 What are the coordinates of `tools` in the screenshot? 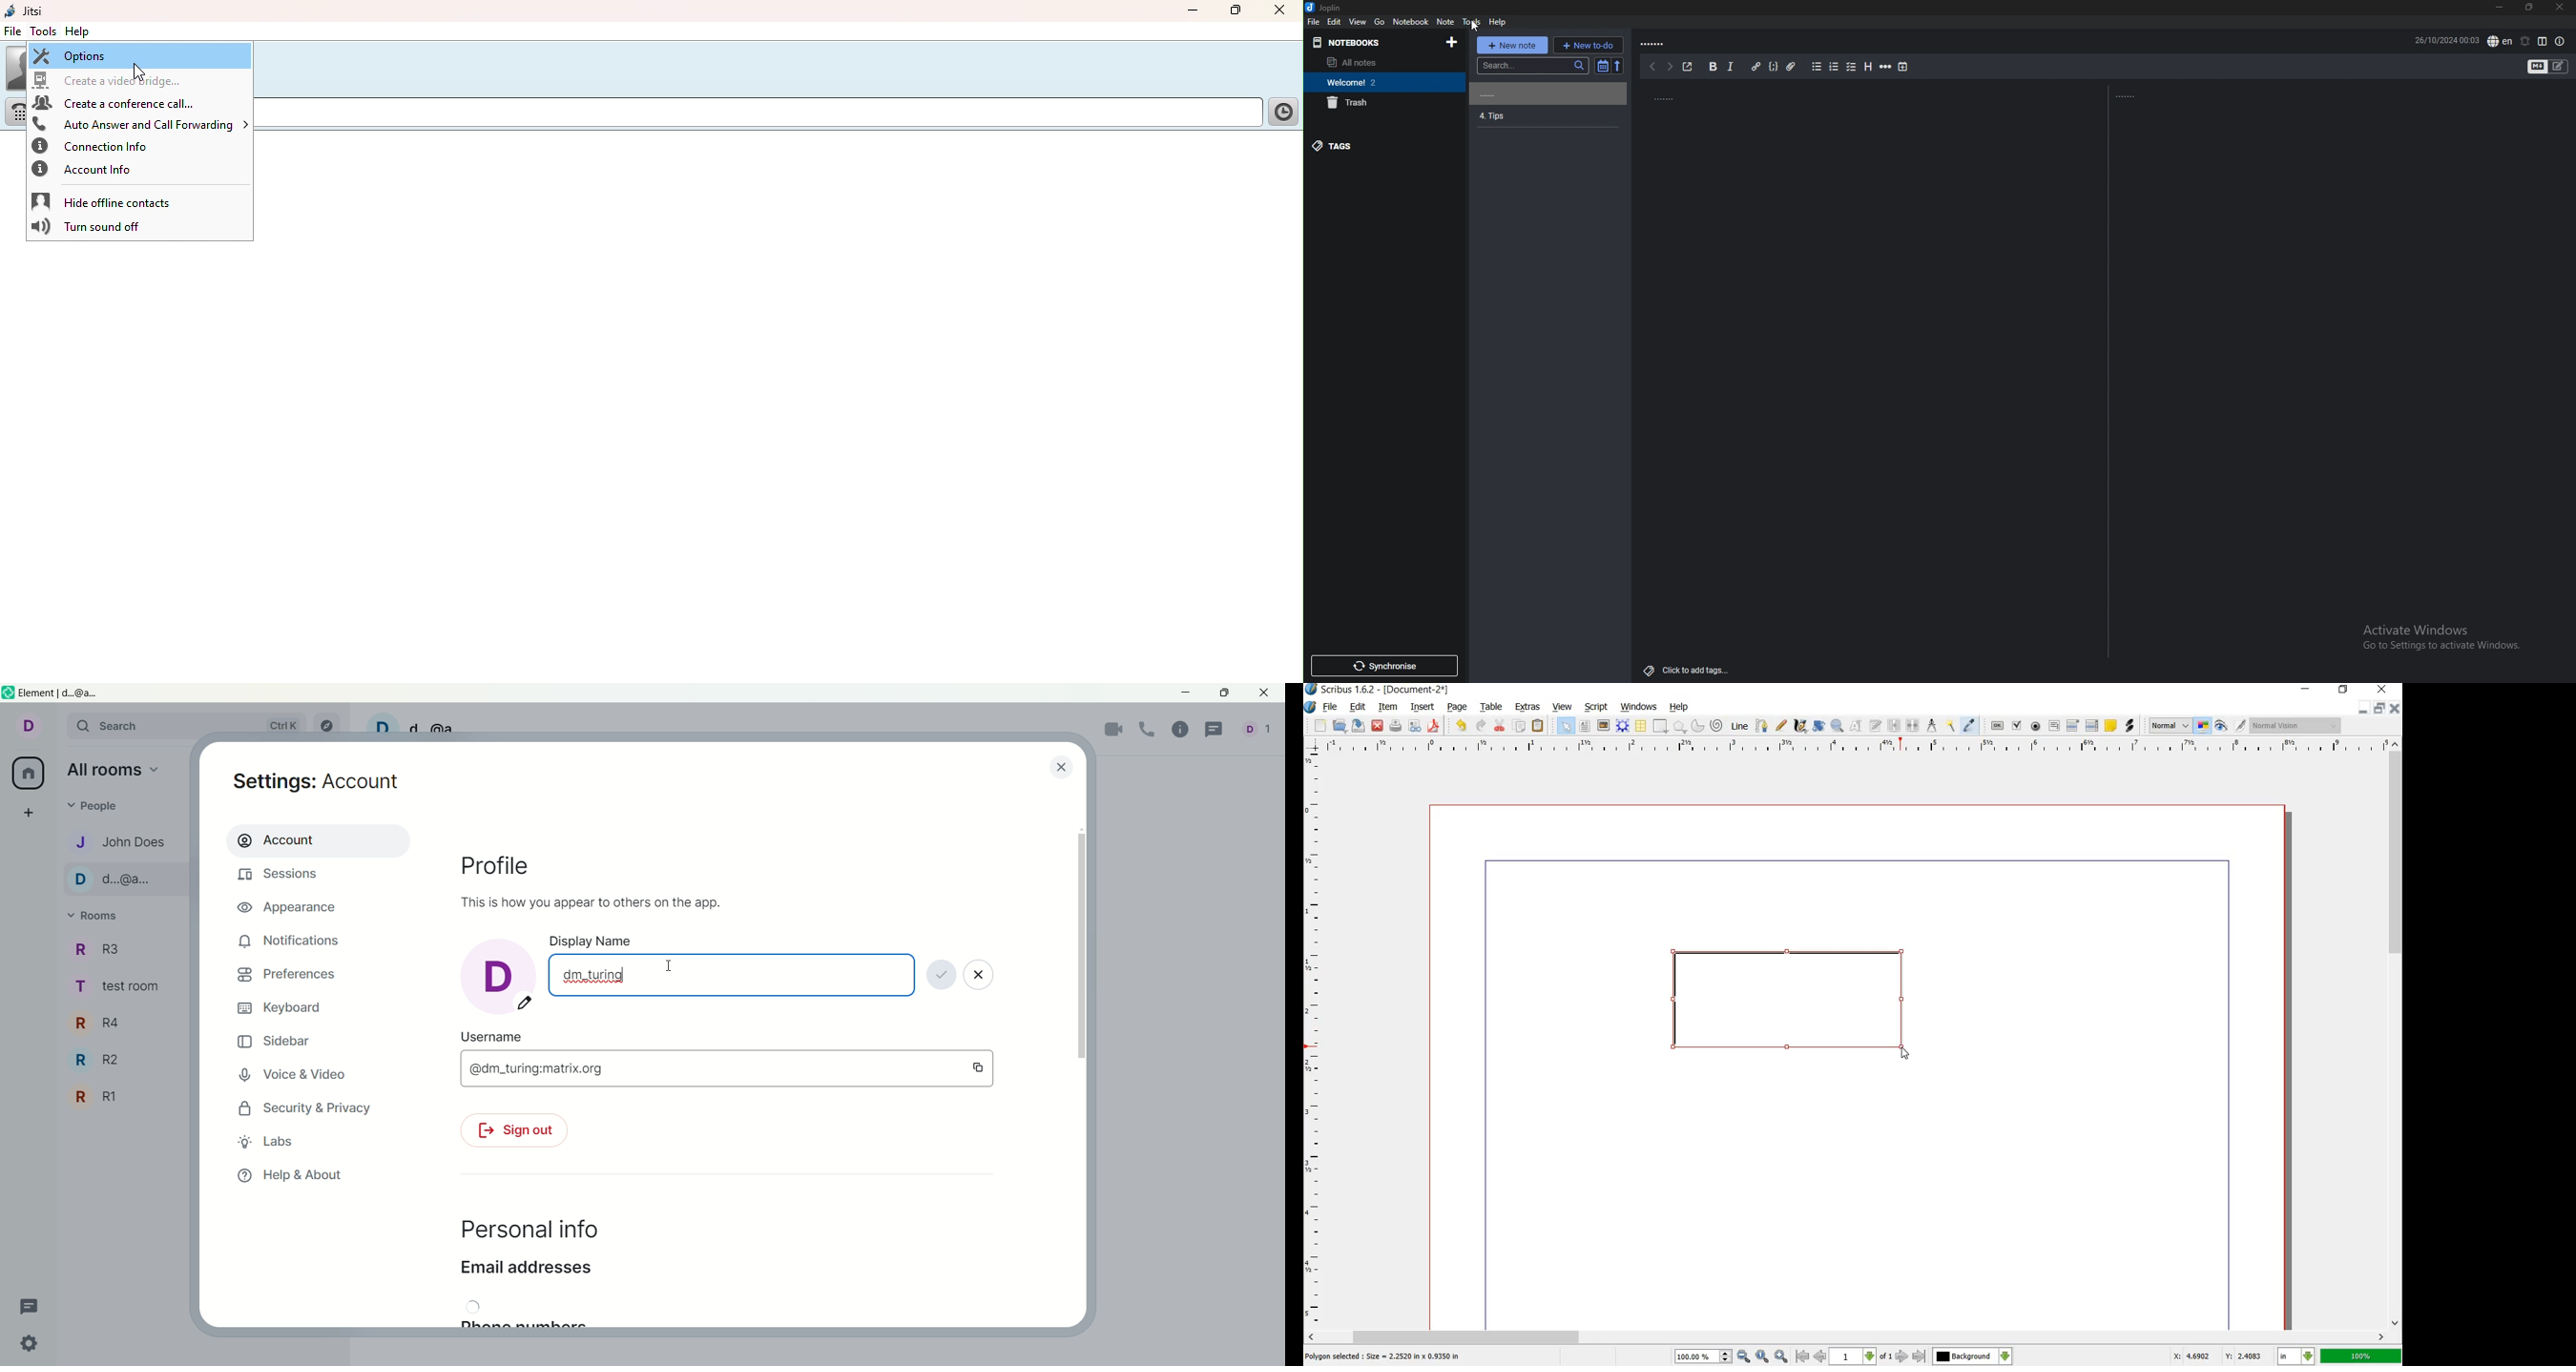 It's located at (1472, 22).